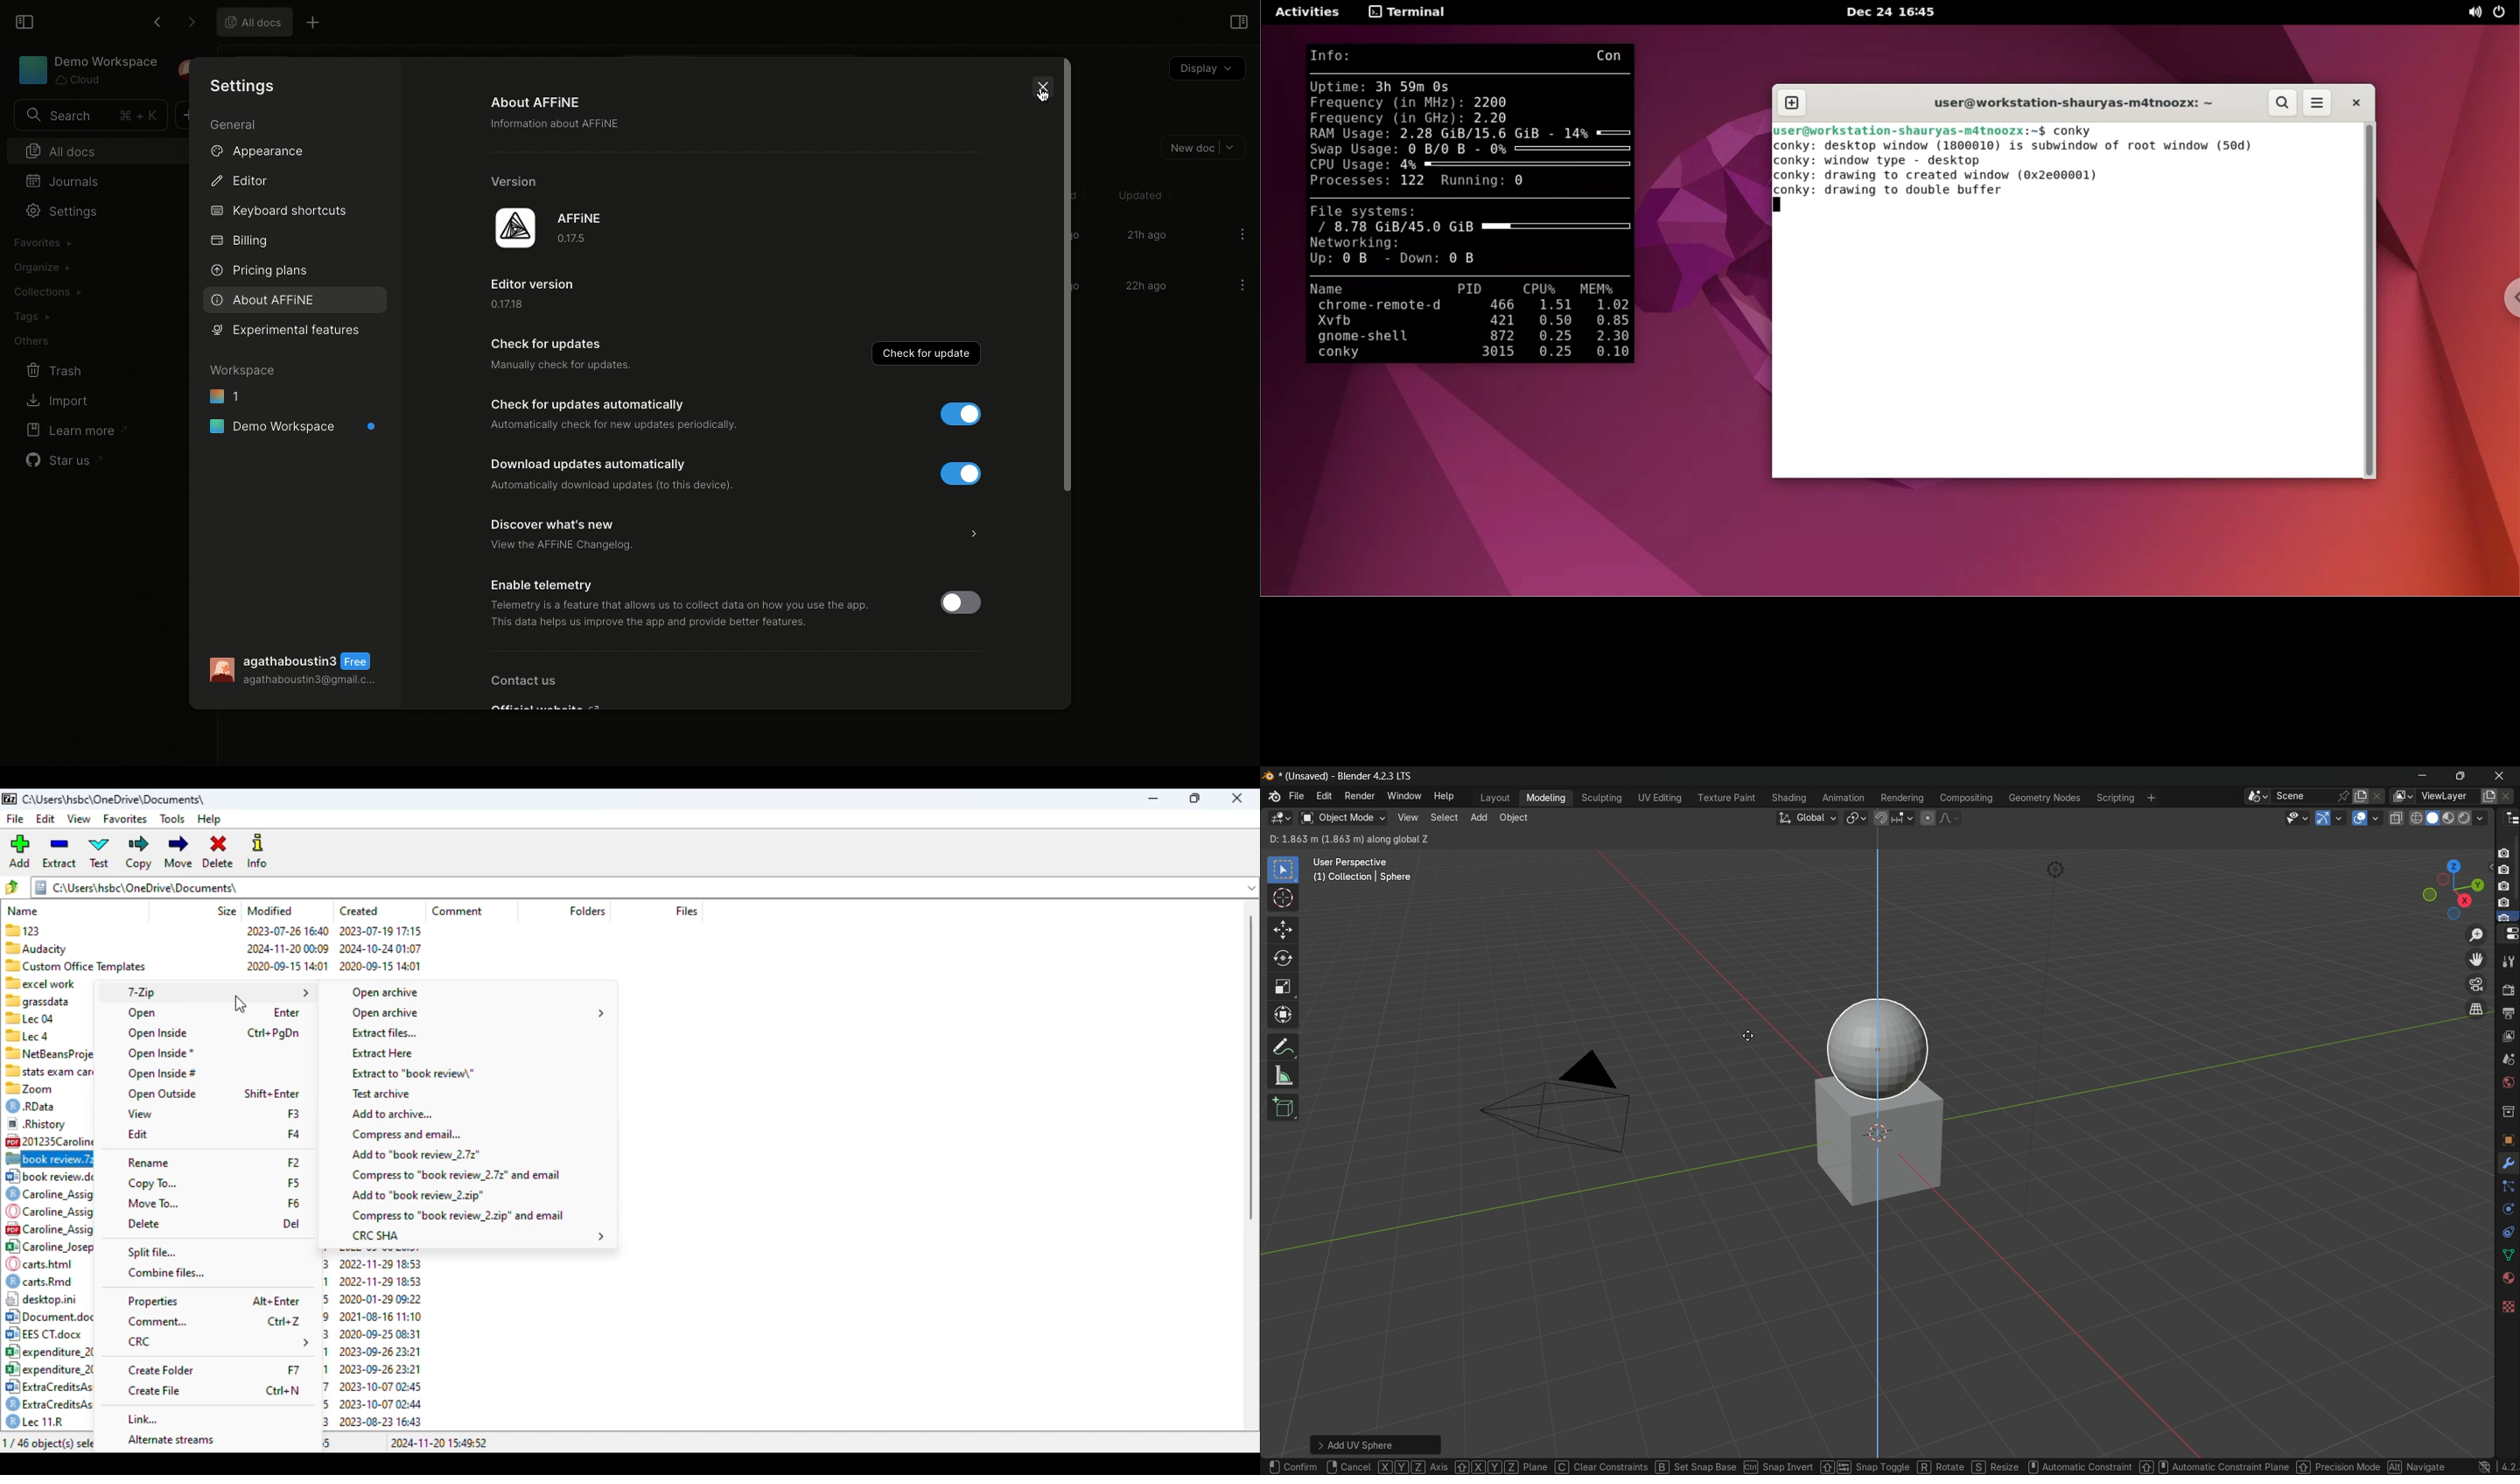 The height and width of the screenshot is (1484, 2520). Describe the element at coordinates (1066, 287) in the screenshot. I see `Scroll` at that location.